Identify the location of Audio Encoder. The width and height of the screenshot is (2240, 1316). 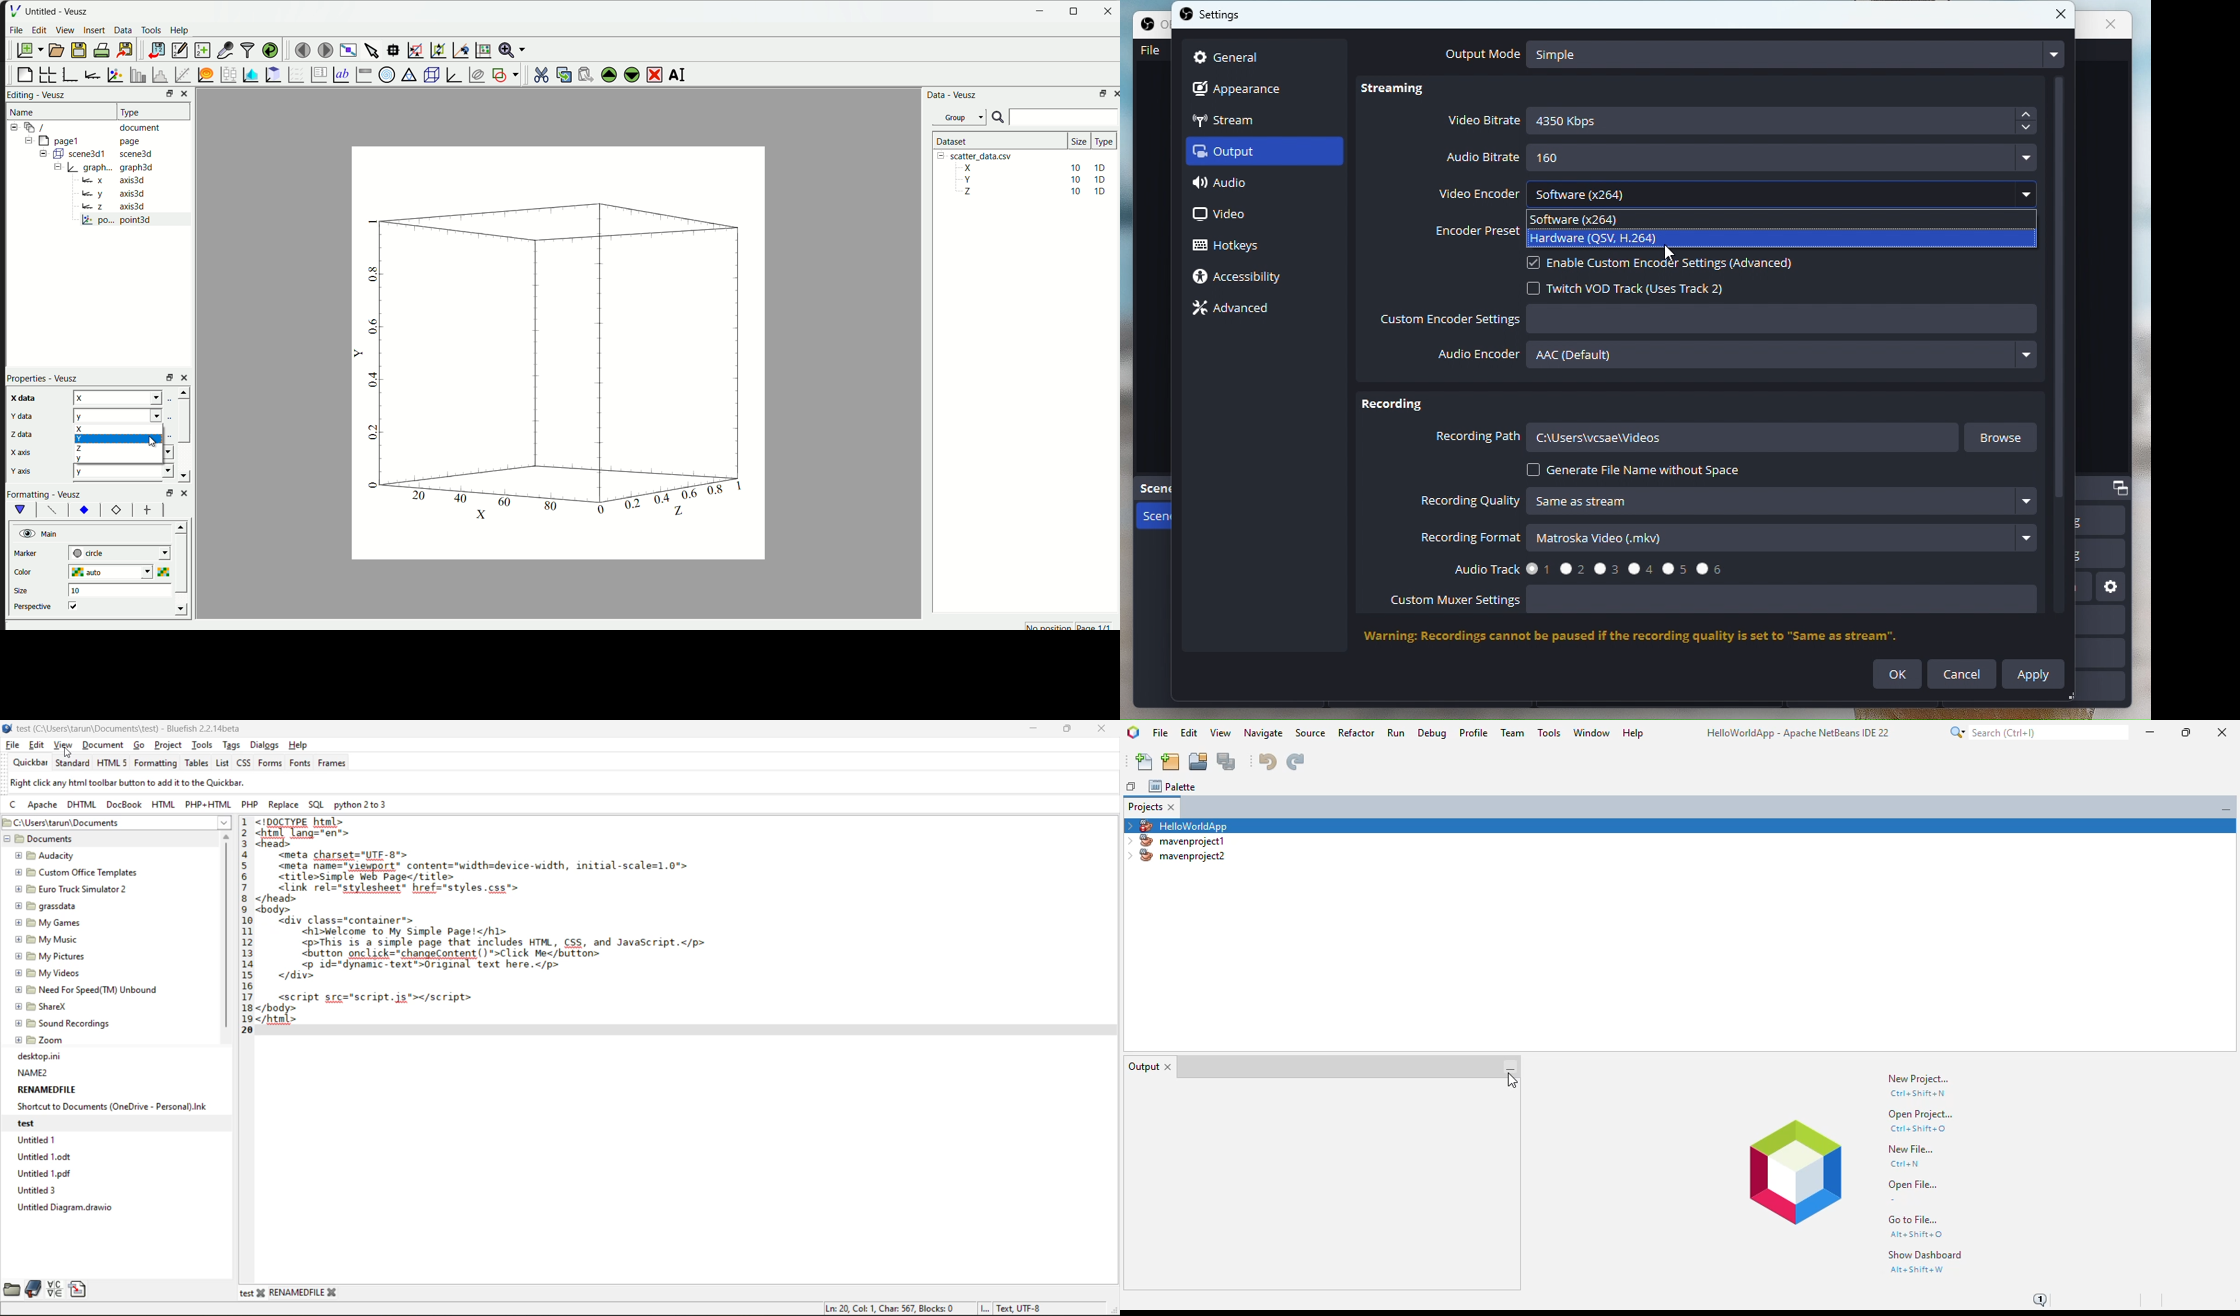
(1740, 359).